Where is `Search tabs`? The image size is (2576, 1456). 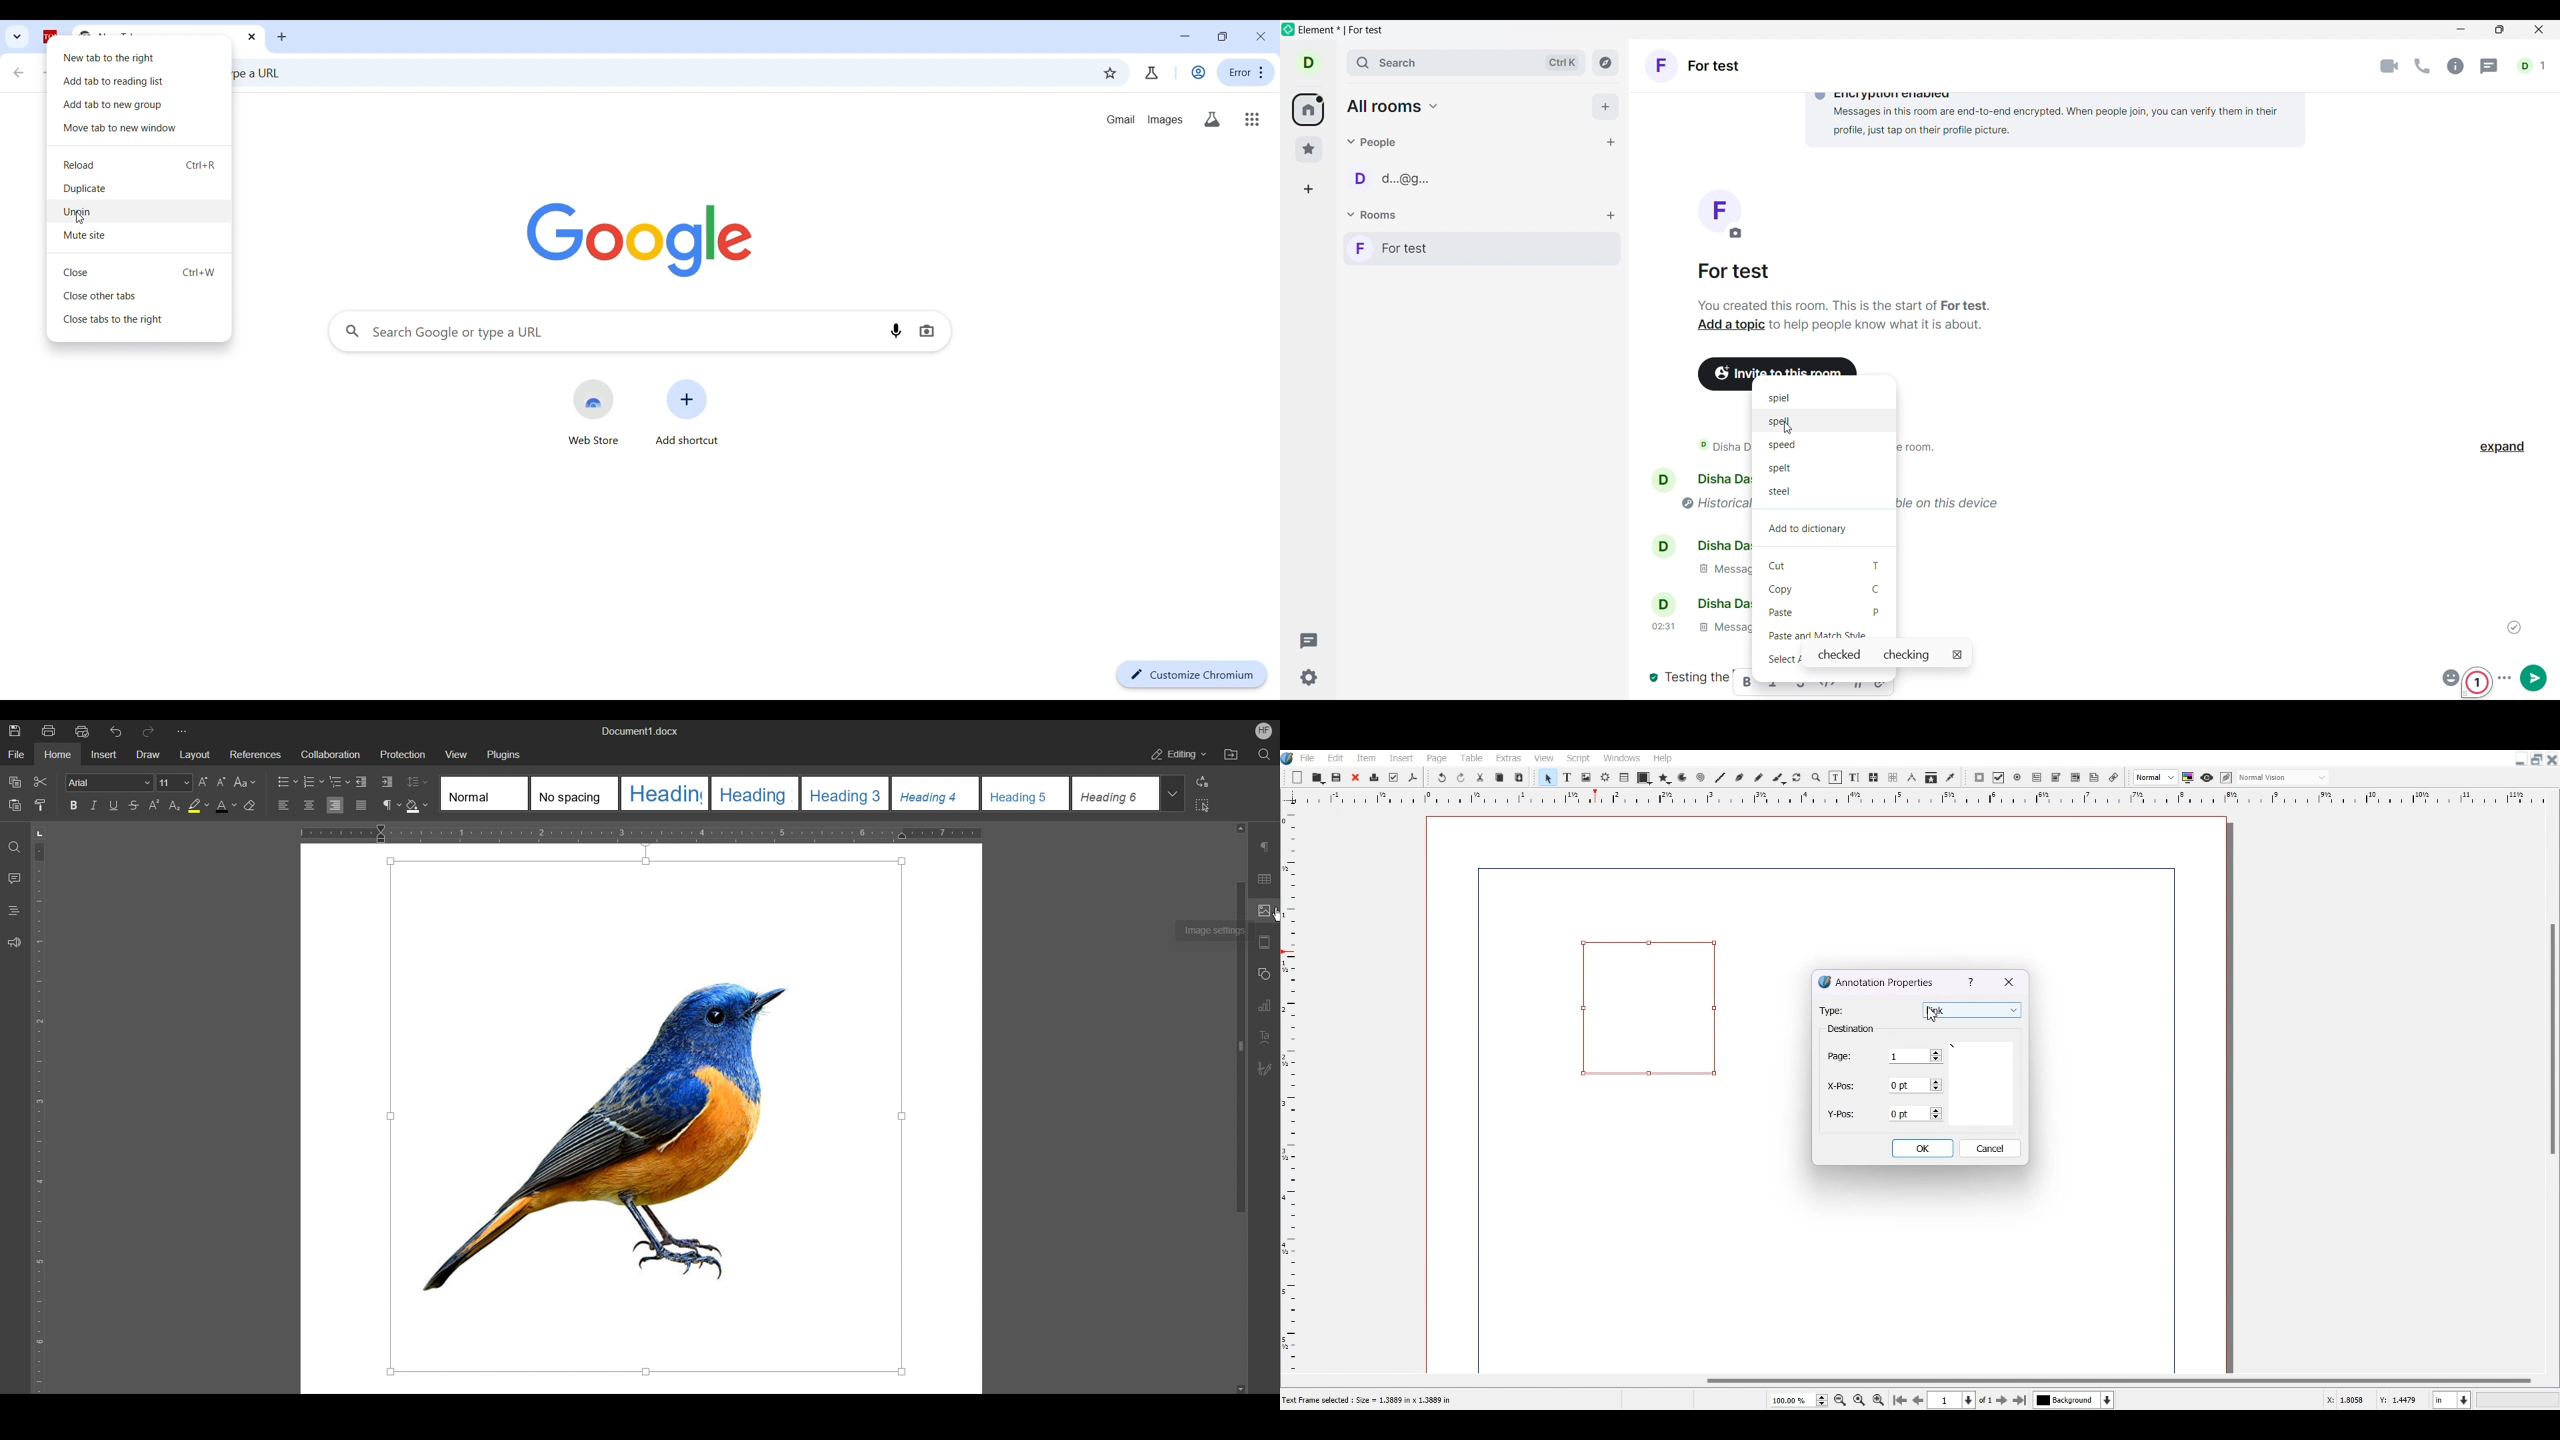 Search tabs is located at coordinates (17, 37).